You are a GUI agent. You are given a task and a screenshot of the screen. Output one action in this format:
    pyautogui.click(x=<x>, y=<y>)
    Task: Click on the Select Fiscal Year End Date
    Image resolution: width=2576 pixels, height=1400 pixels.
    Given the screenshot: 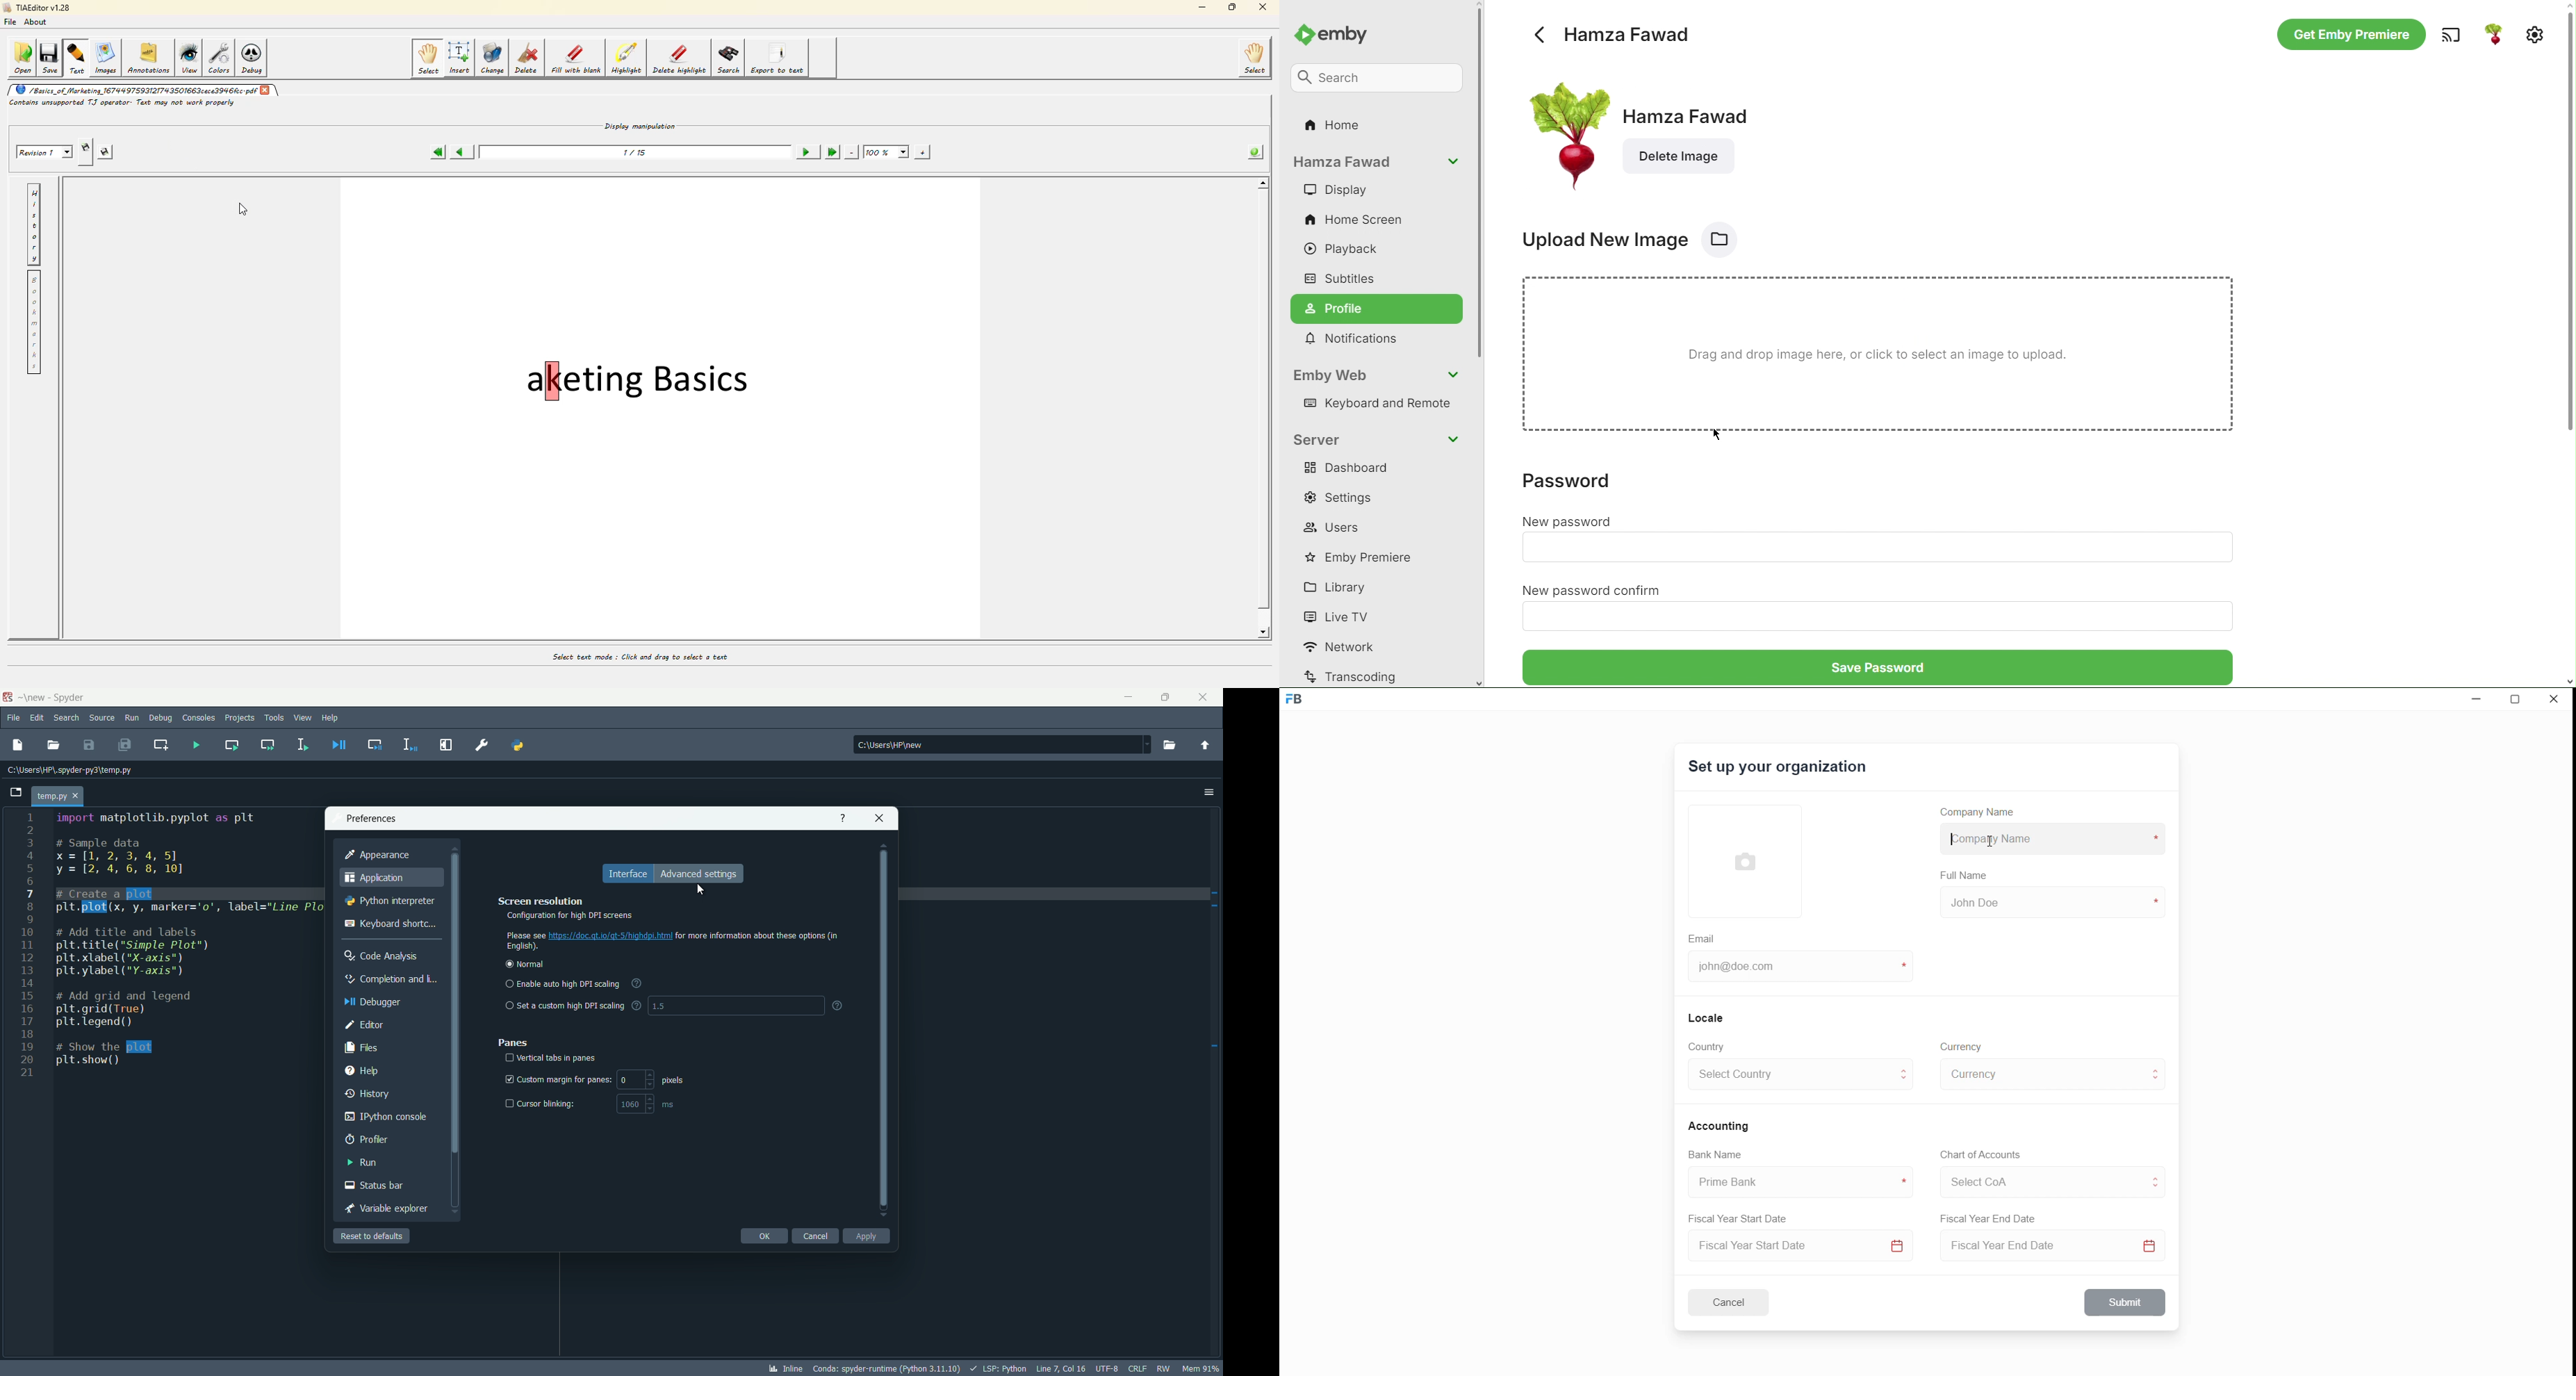 What is the action you would take?
    pyautogui.click(x=2057, y=1249)
    